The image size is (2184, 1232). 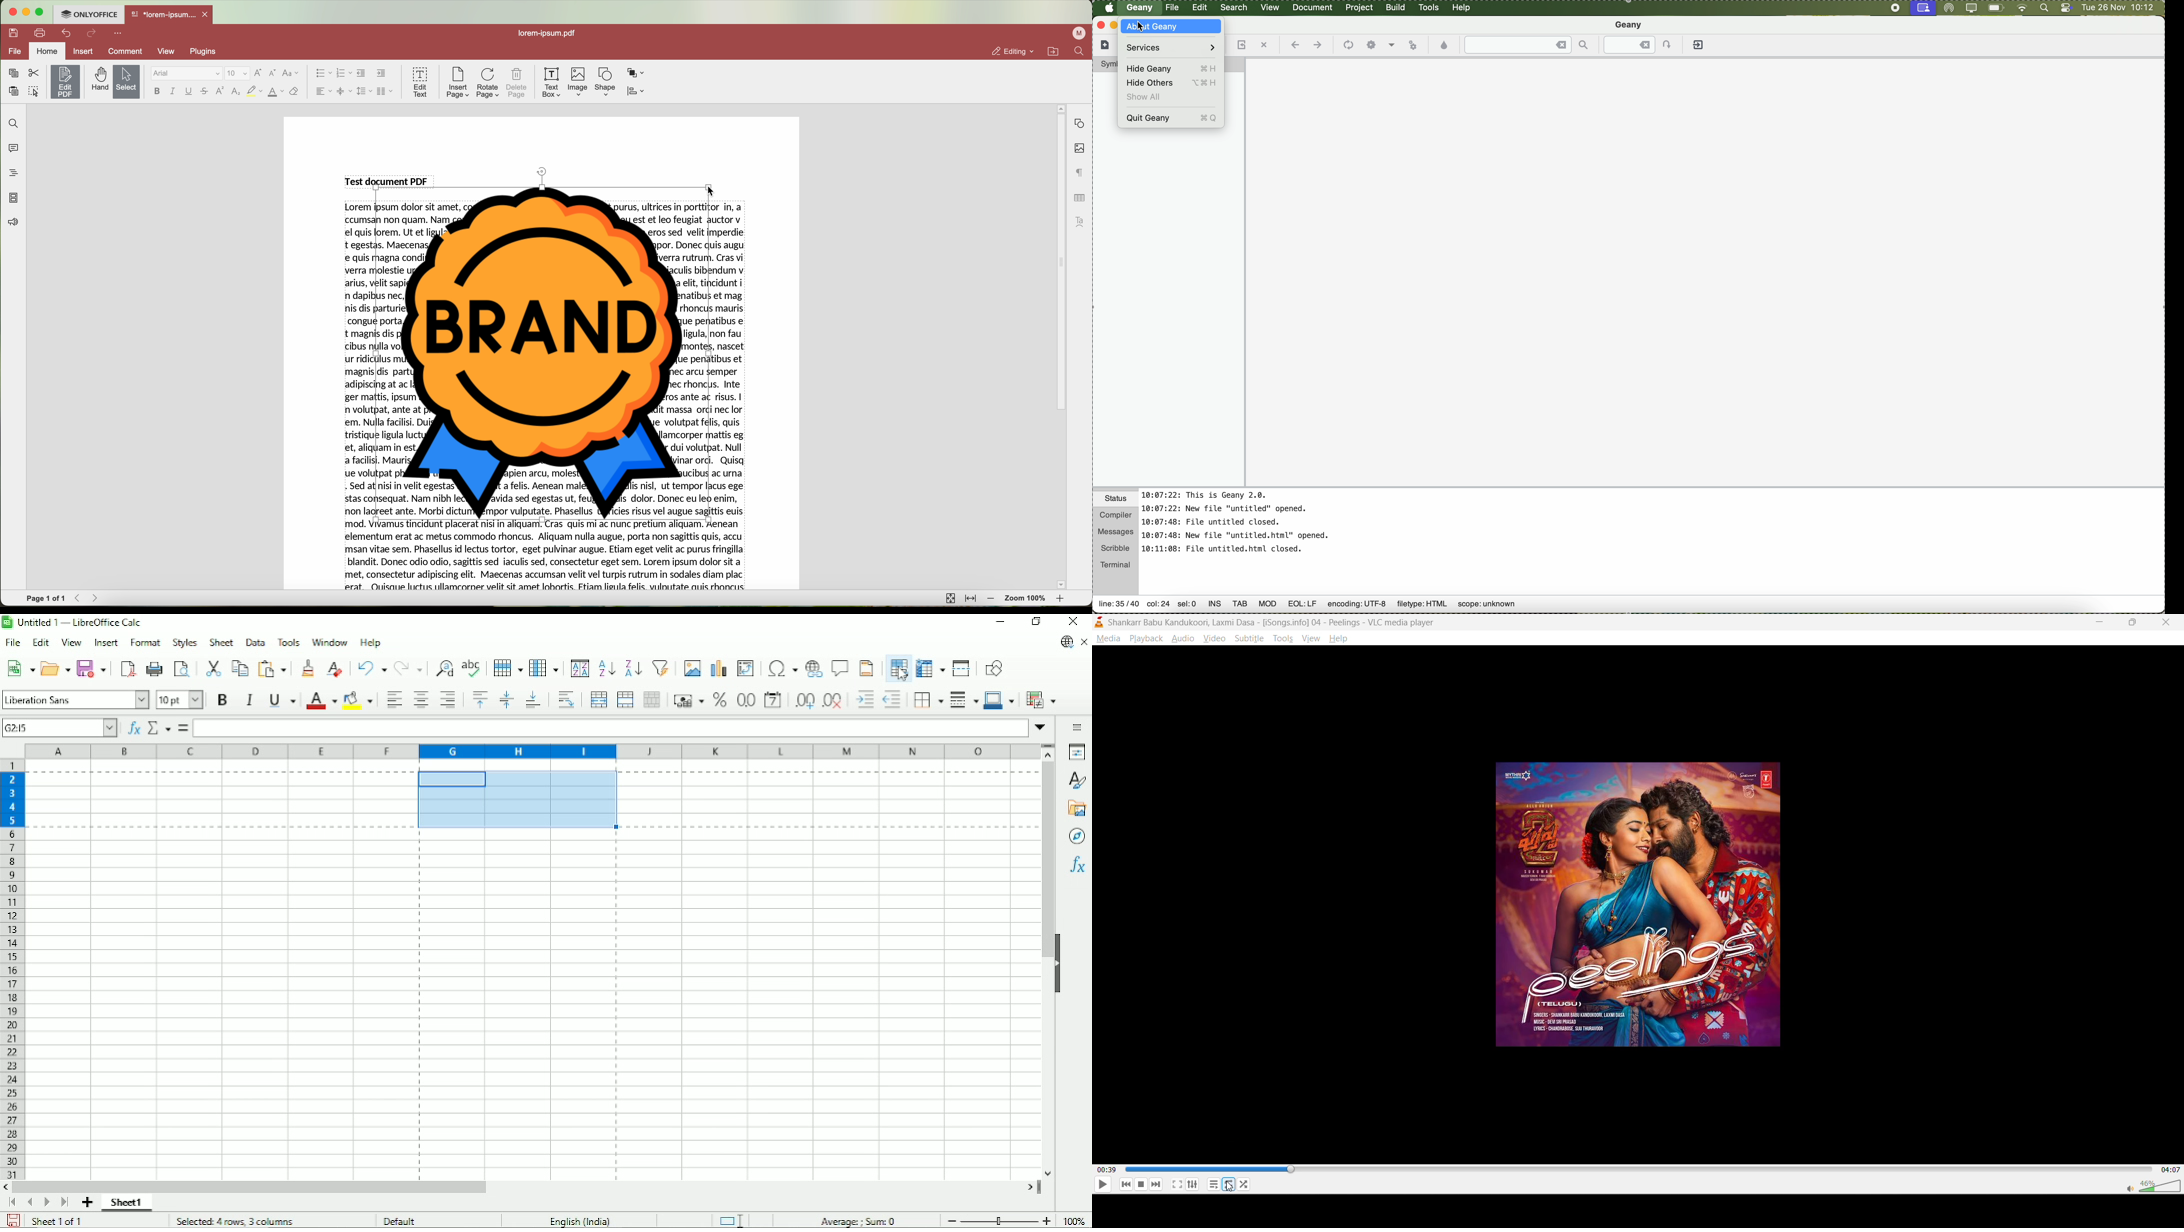 I want to click on Delete decimal place, so click(x=833, y=702).